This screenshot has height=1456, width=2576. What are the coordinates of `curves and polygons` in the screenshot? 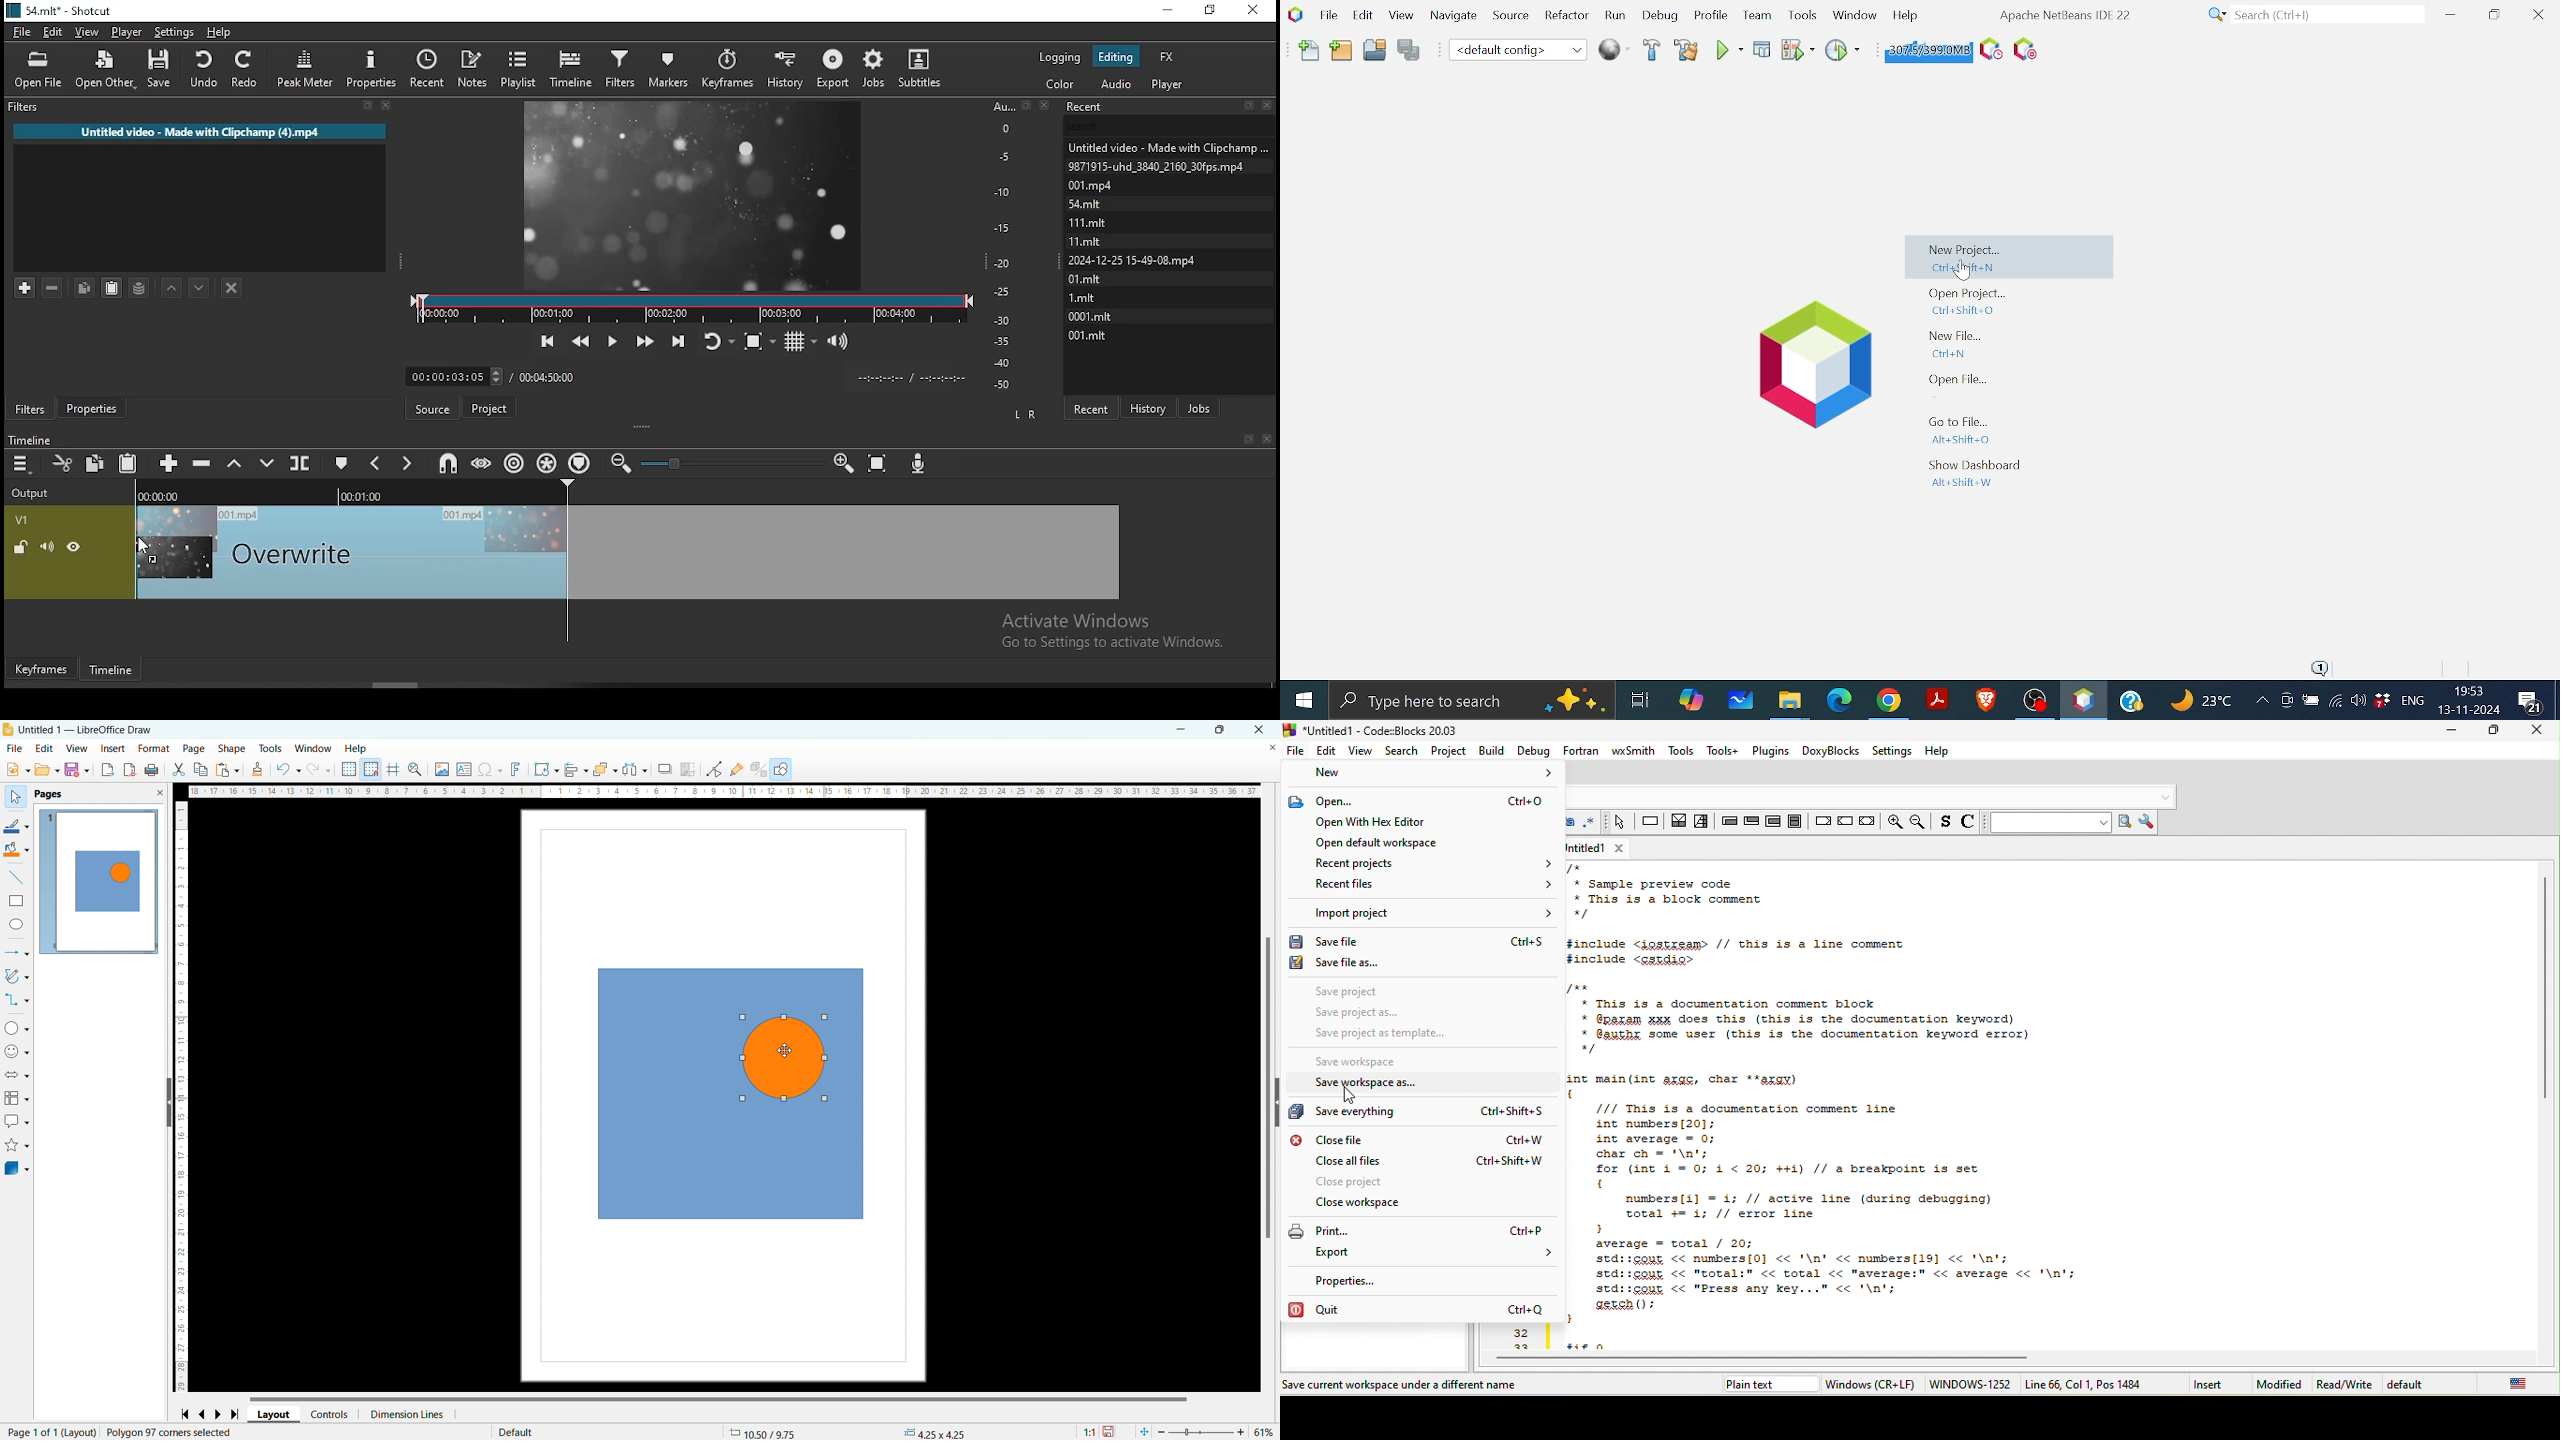 It's located at (17, 976).